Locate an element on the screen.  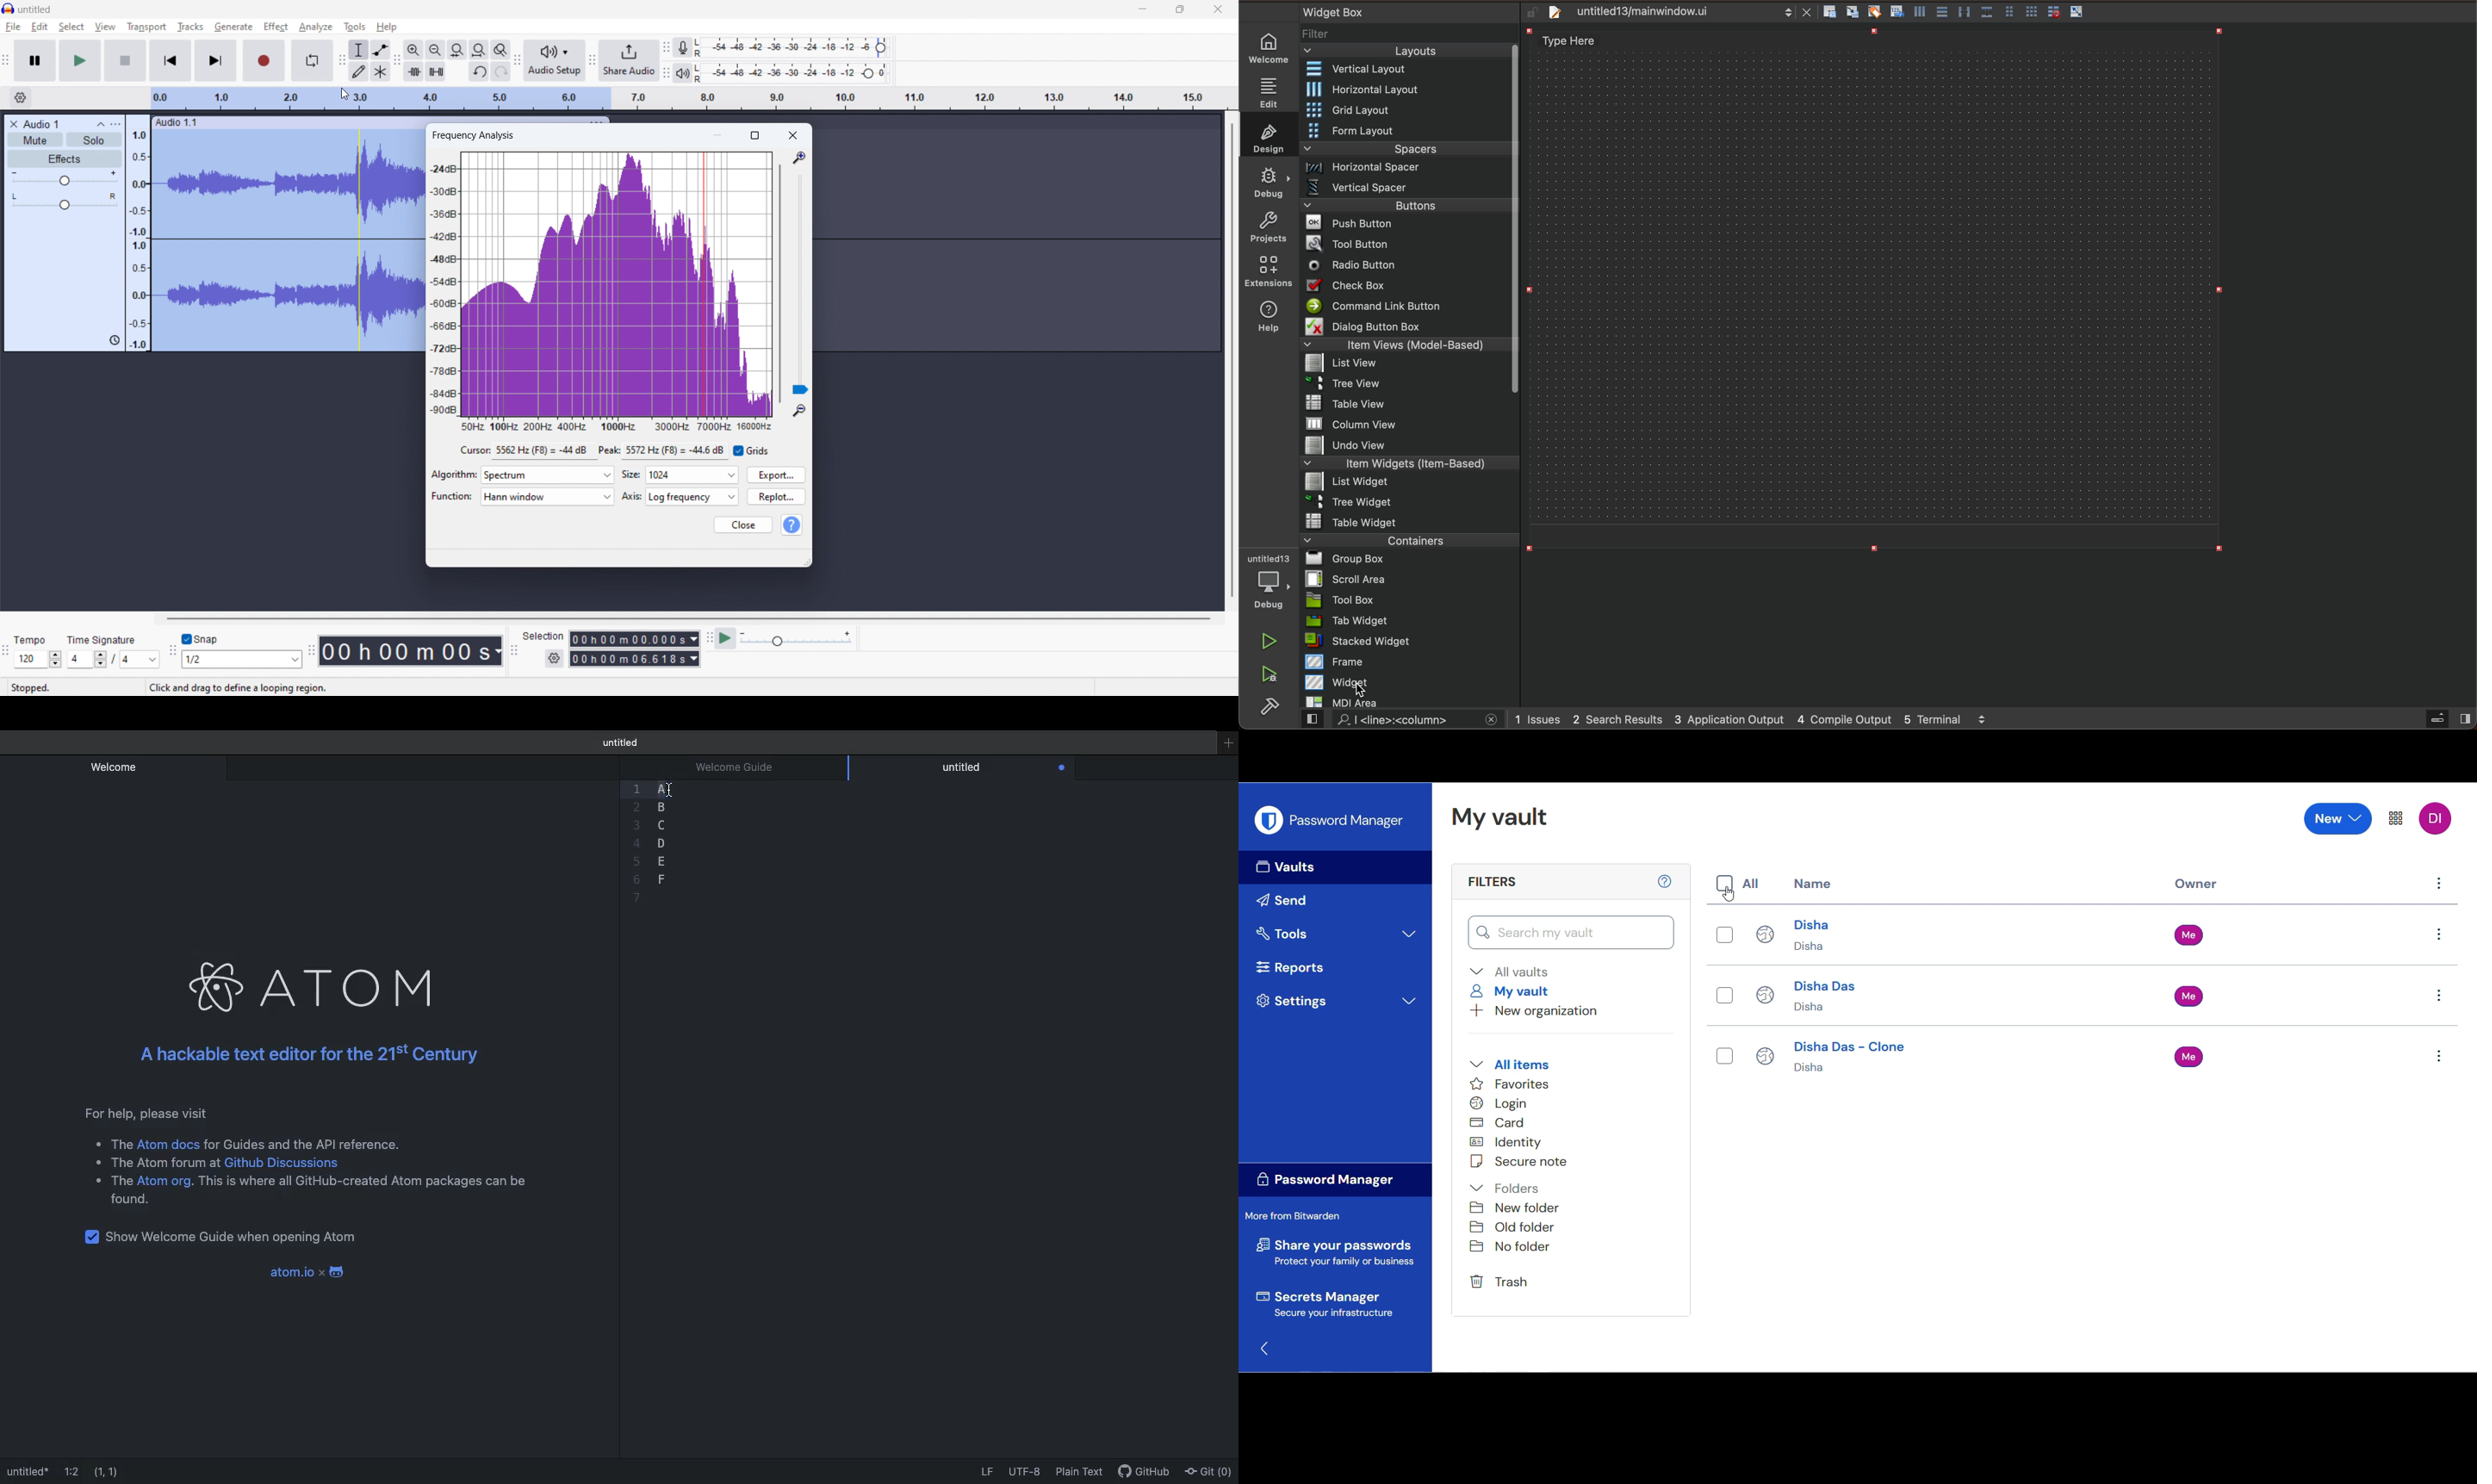
Function is located at coordinates (451, 497).